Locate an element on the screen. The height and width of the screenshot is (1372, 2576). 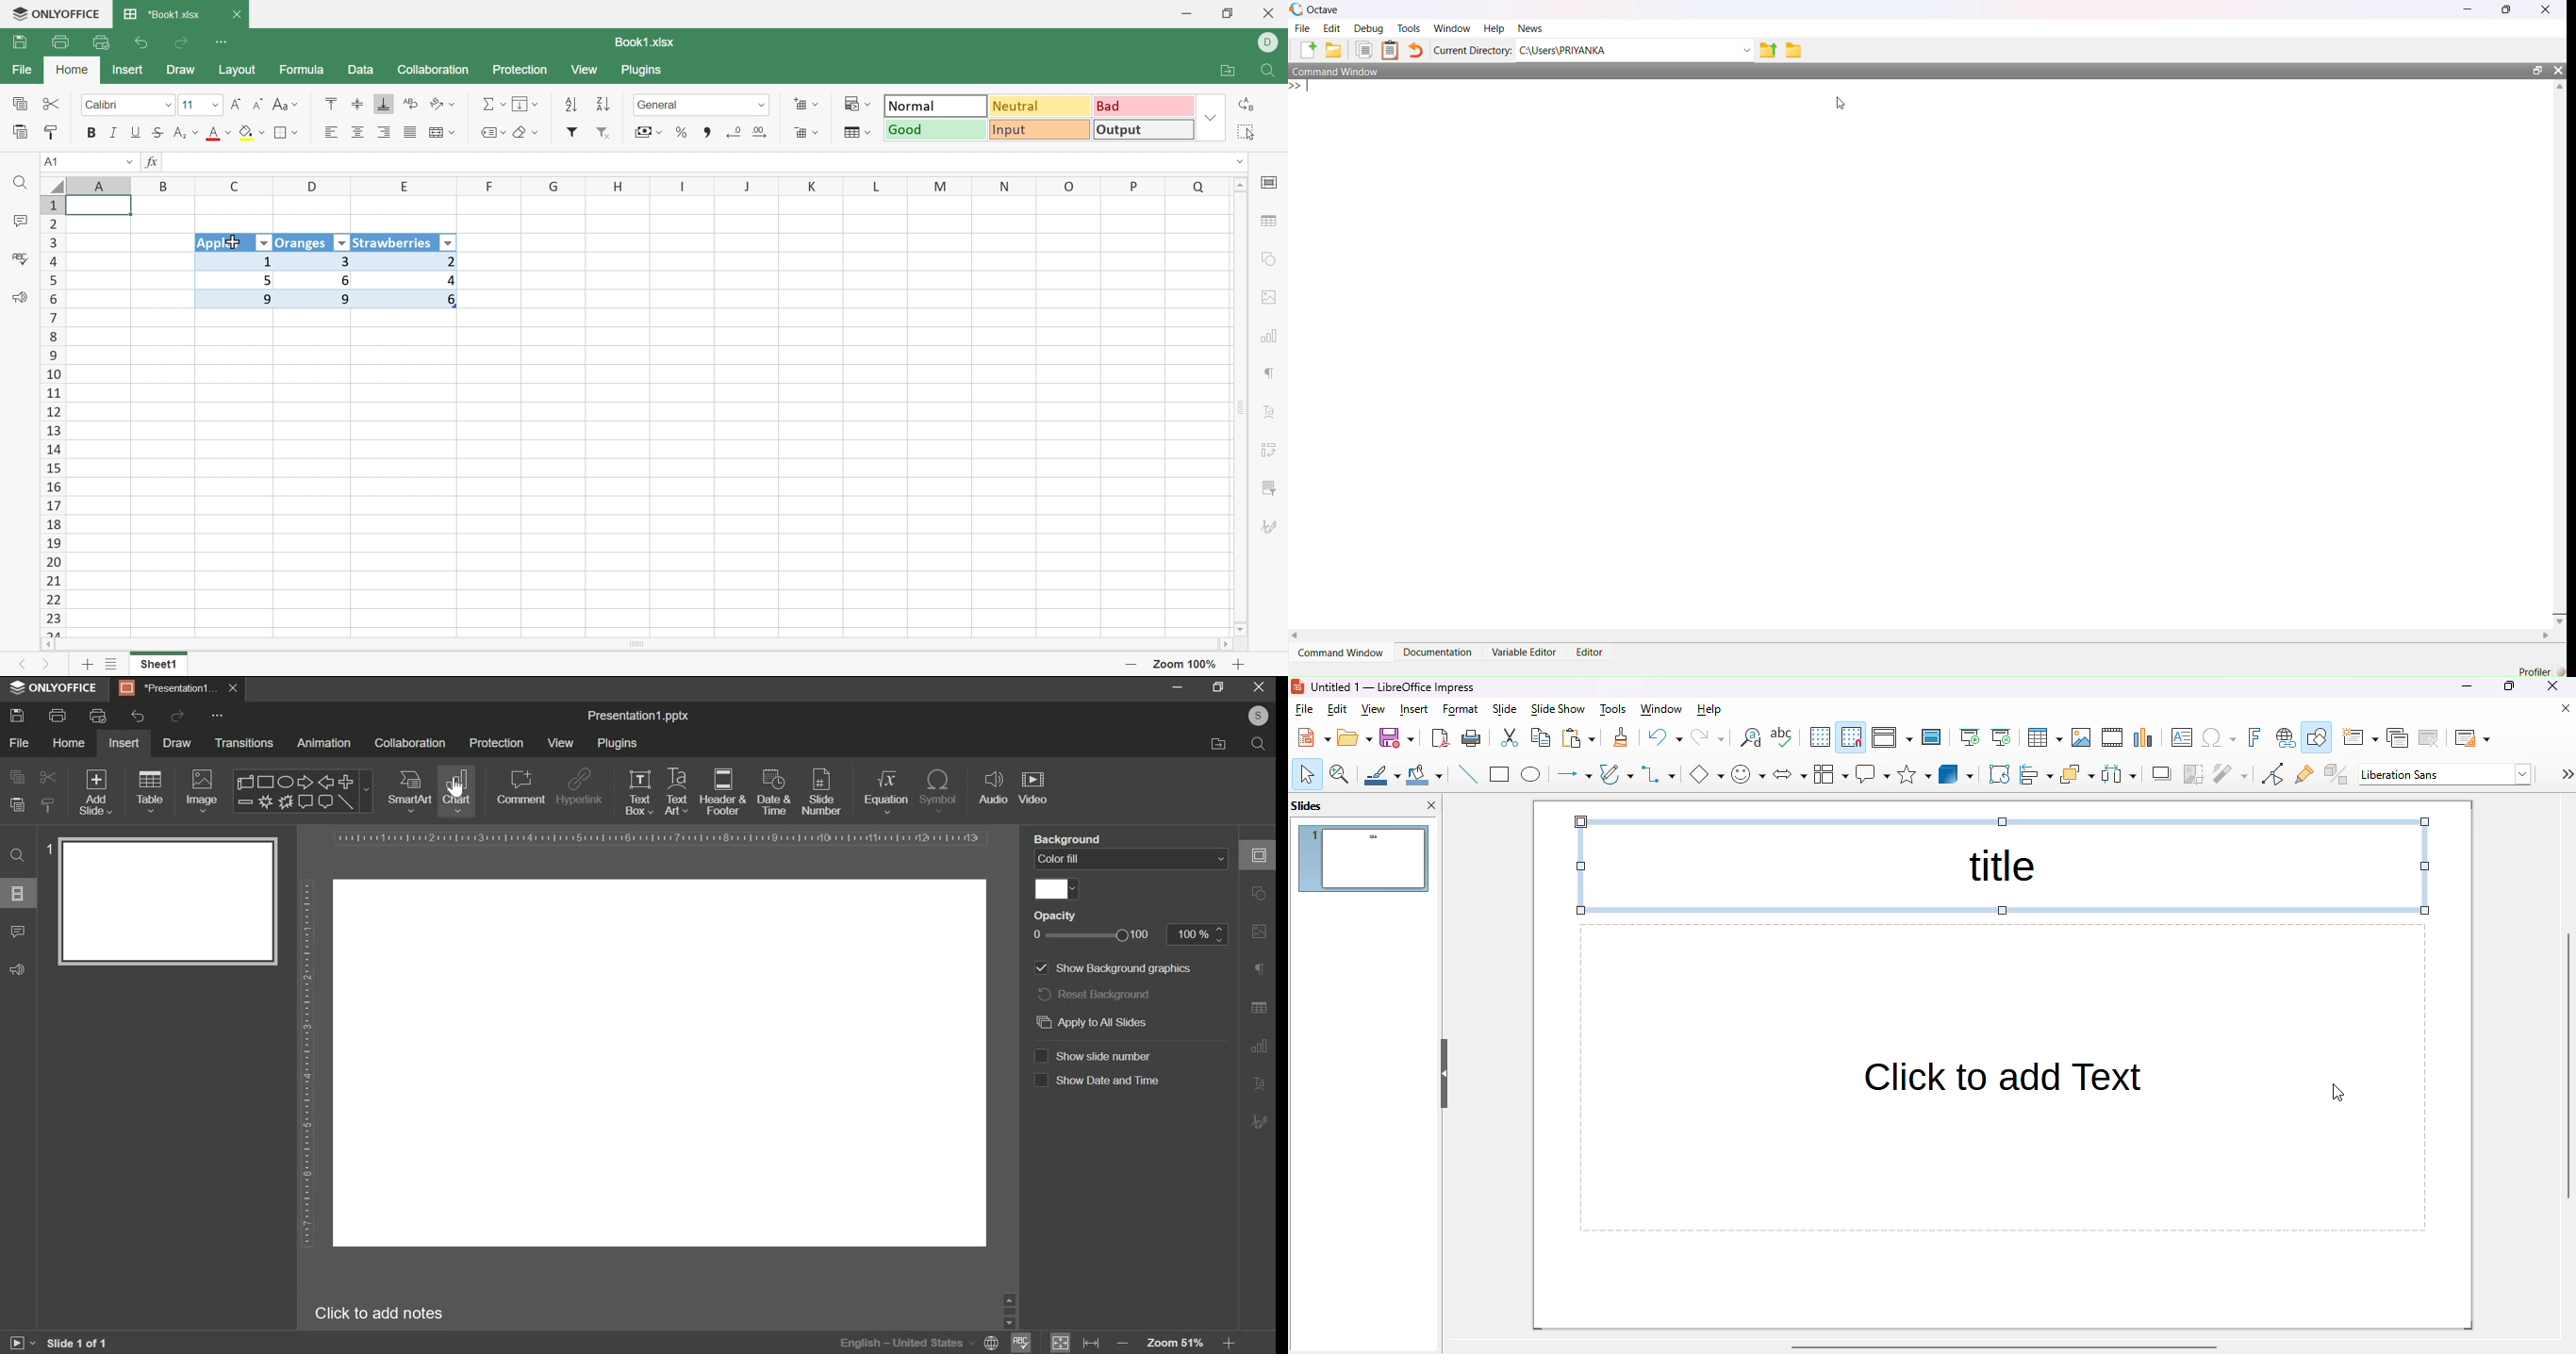
shape settings is located at coordinates (1267, 259).